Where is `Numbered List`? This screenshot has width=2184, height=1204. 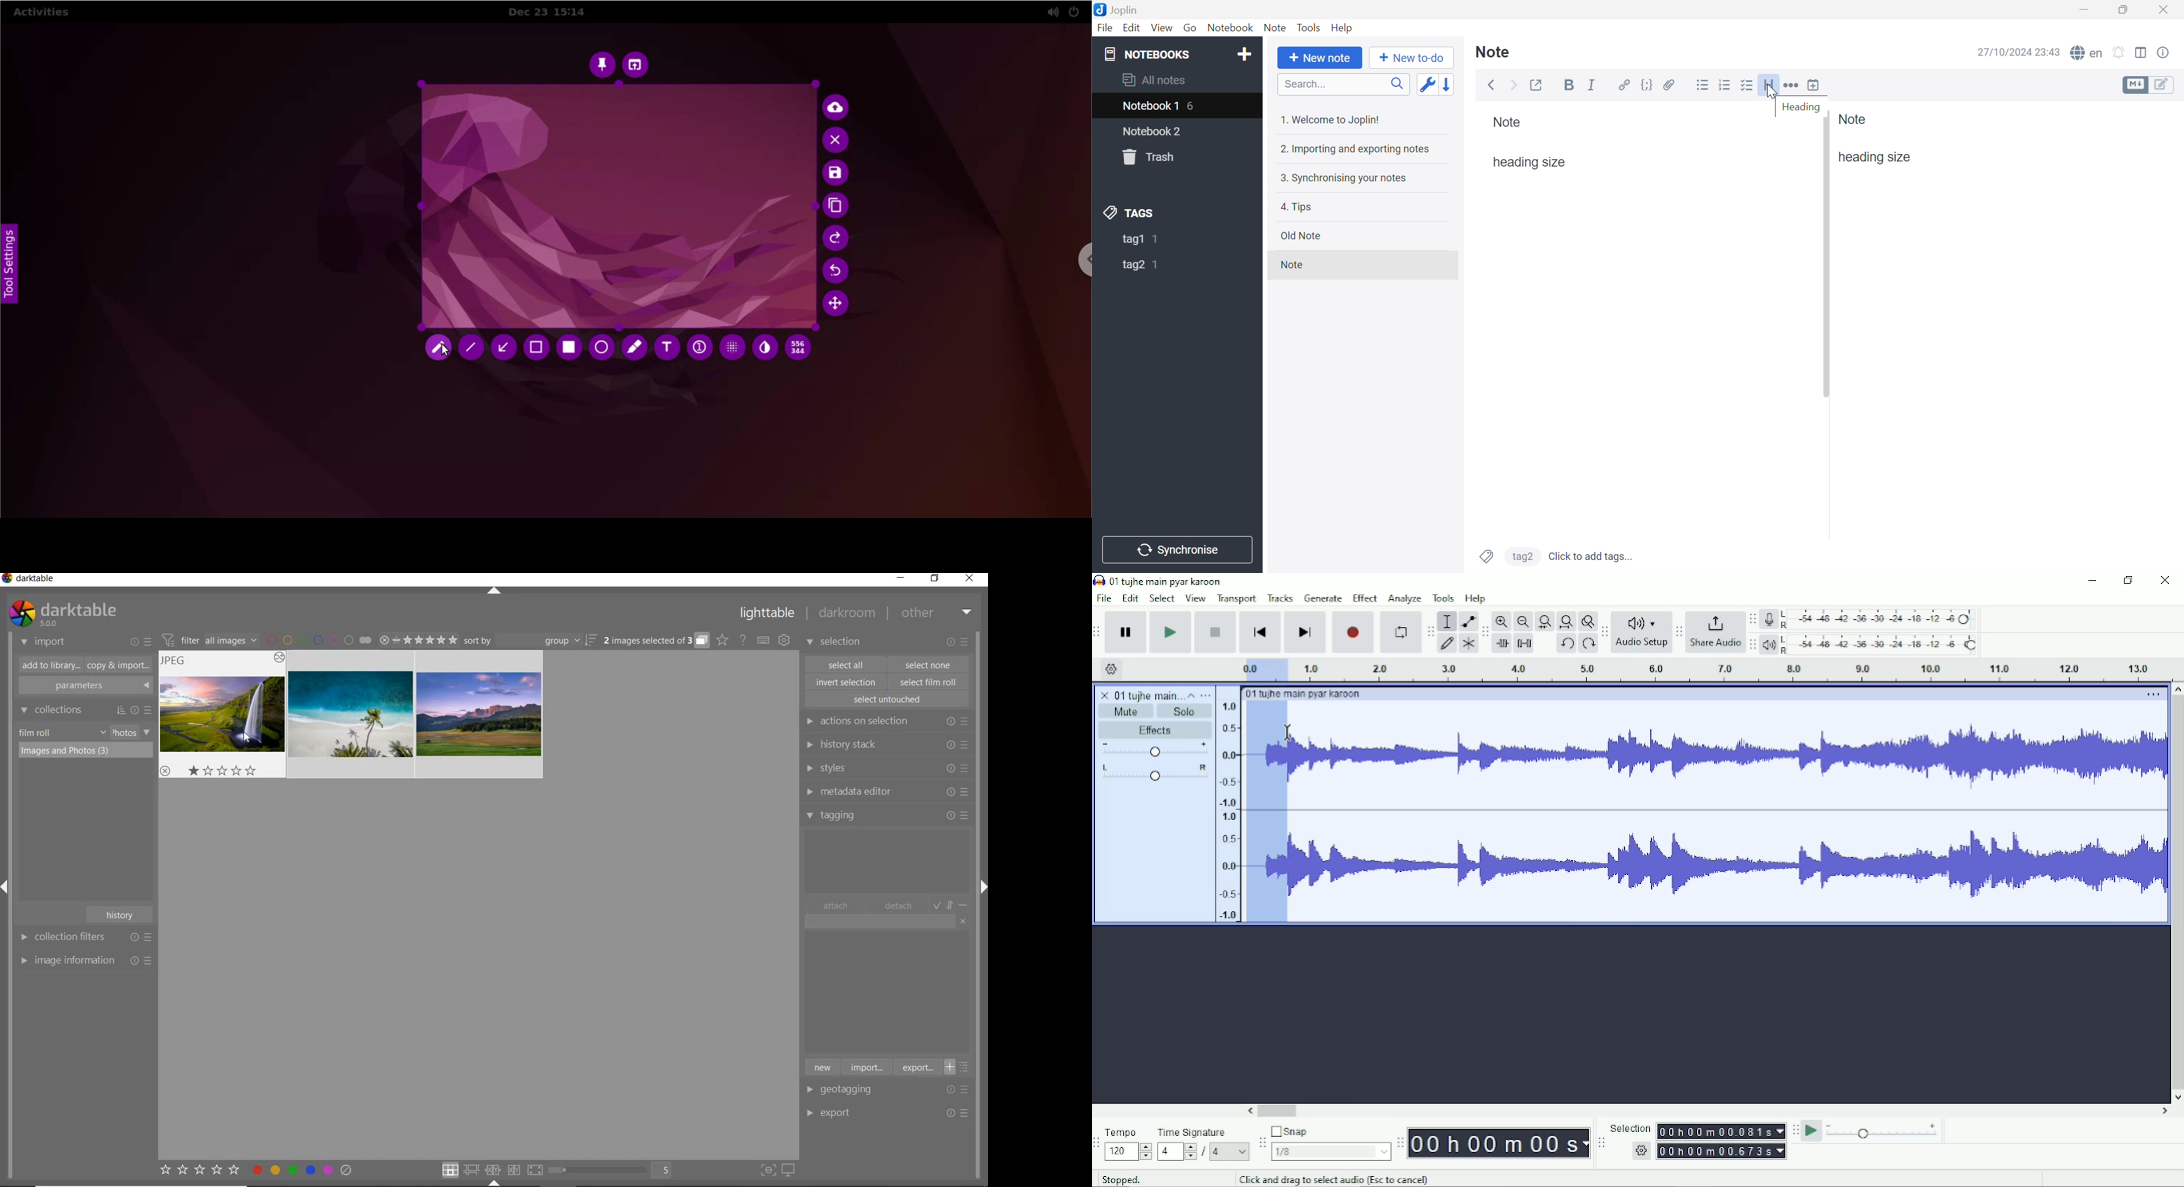 Numbered List is located at coordinates (1726, 84).